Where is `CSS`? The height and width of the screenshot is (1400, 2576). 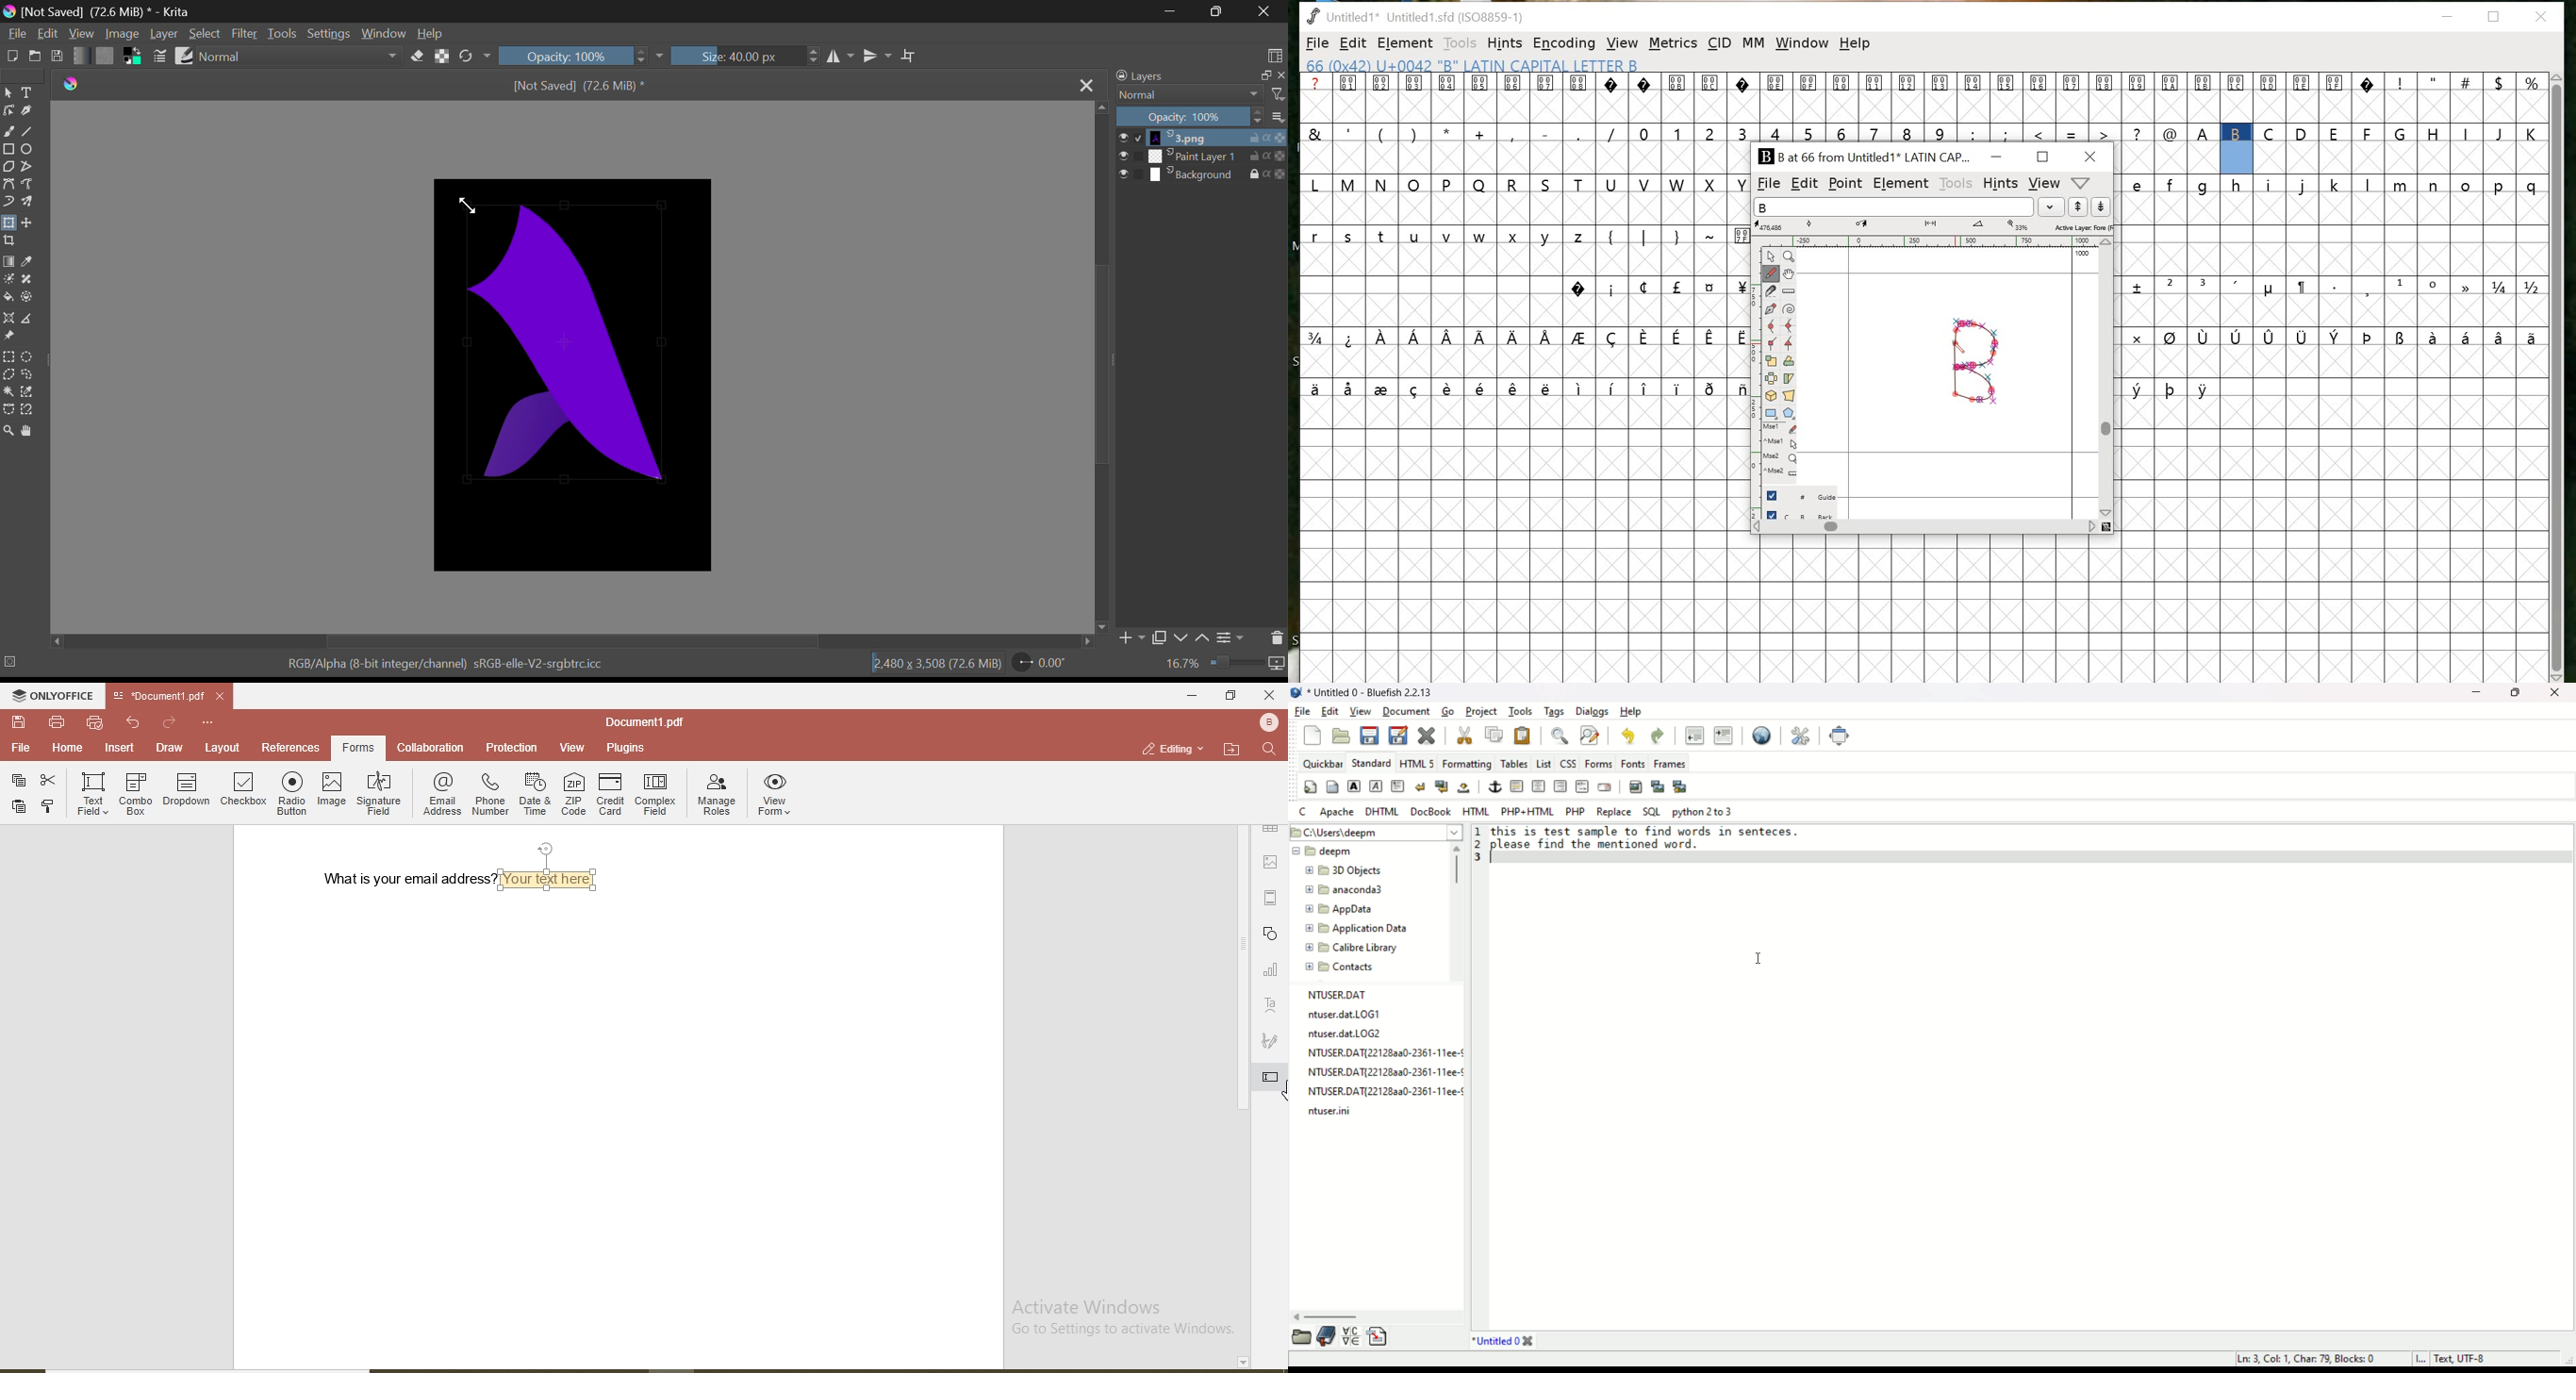 CSS is located at coordinates (1567, 763).